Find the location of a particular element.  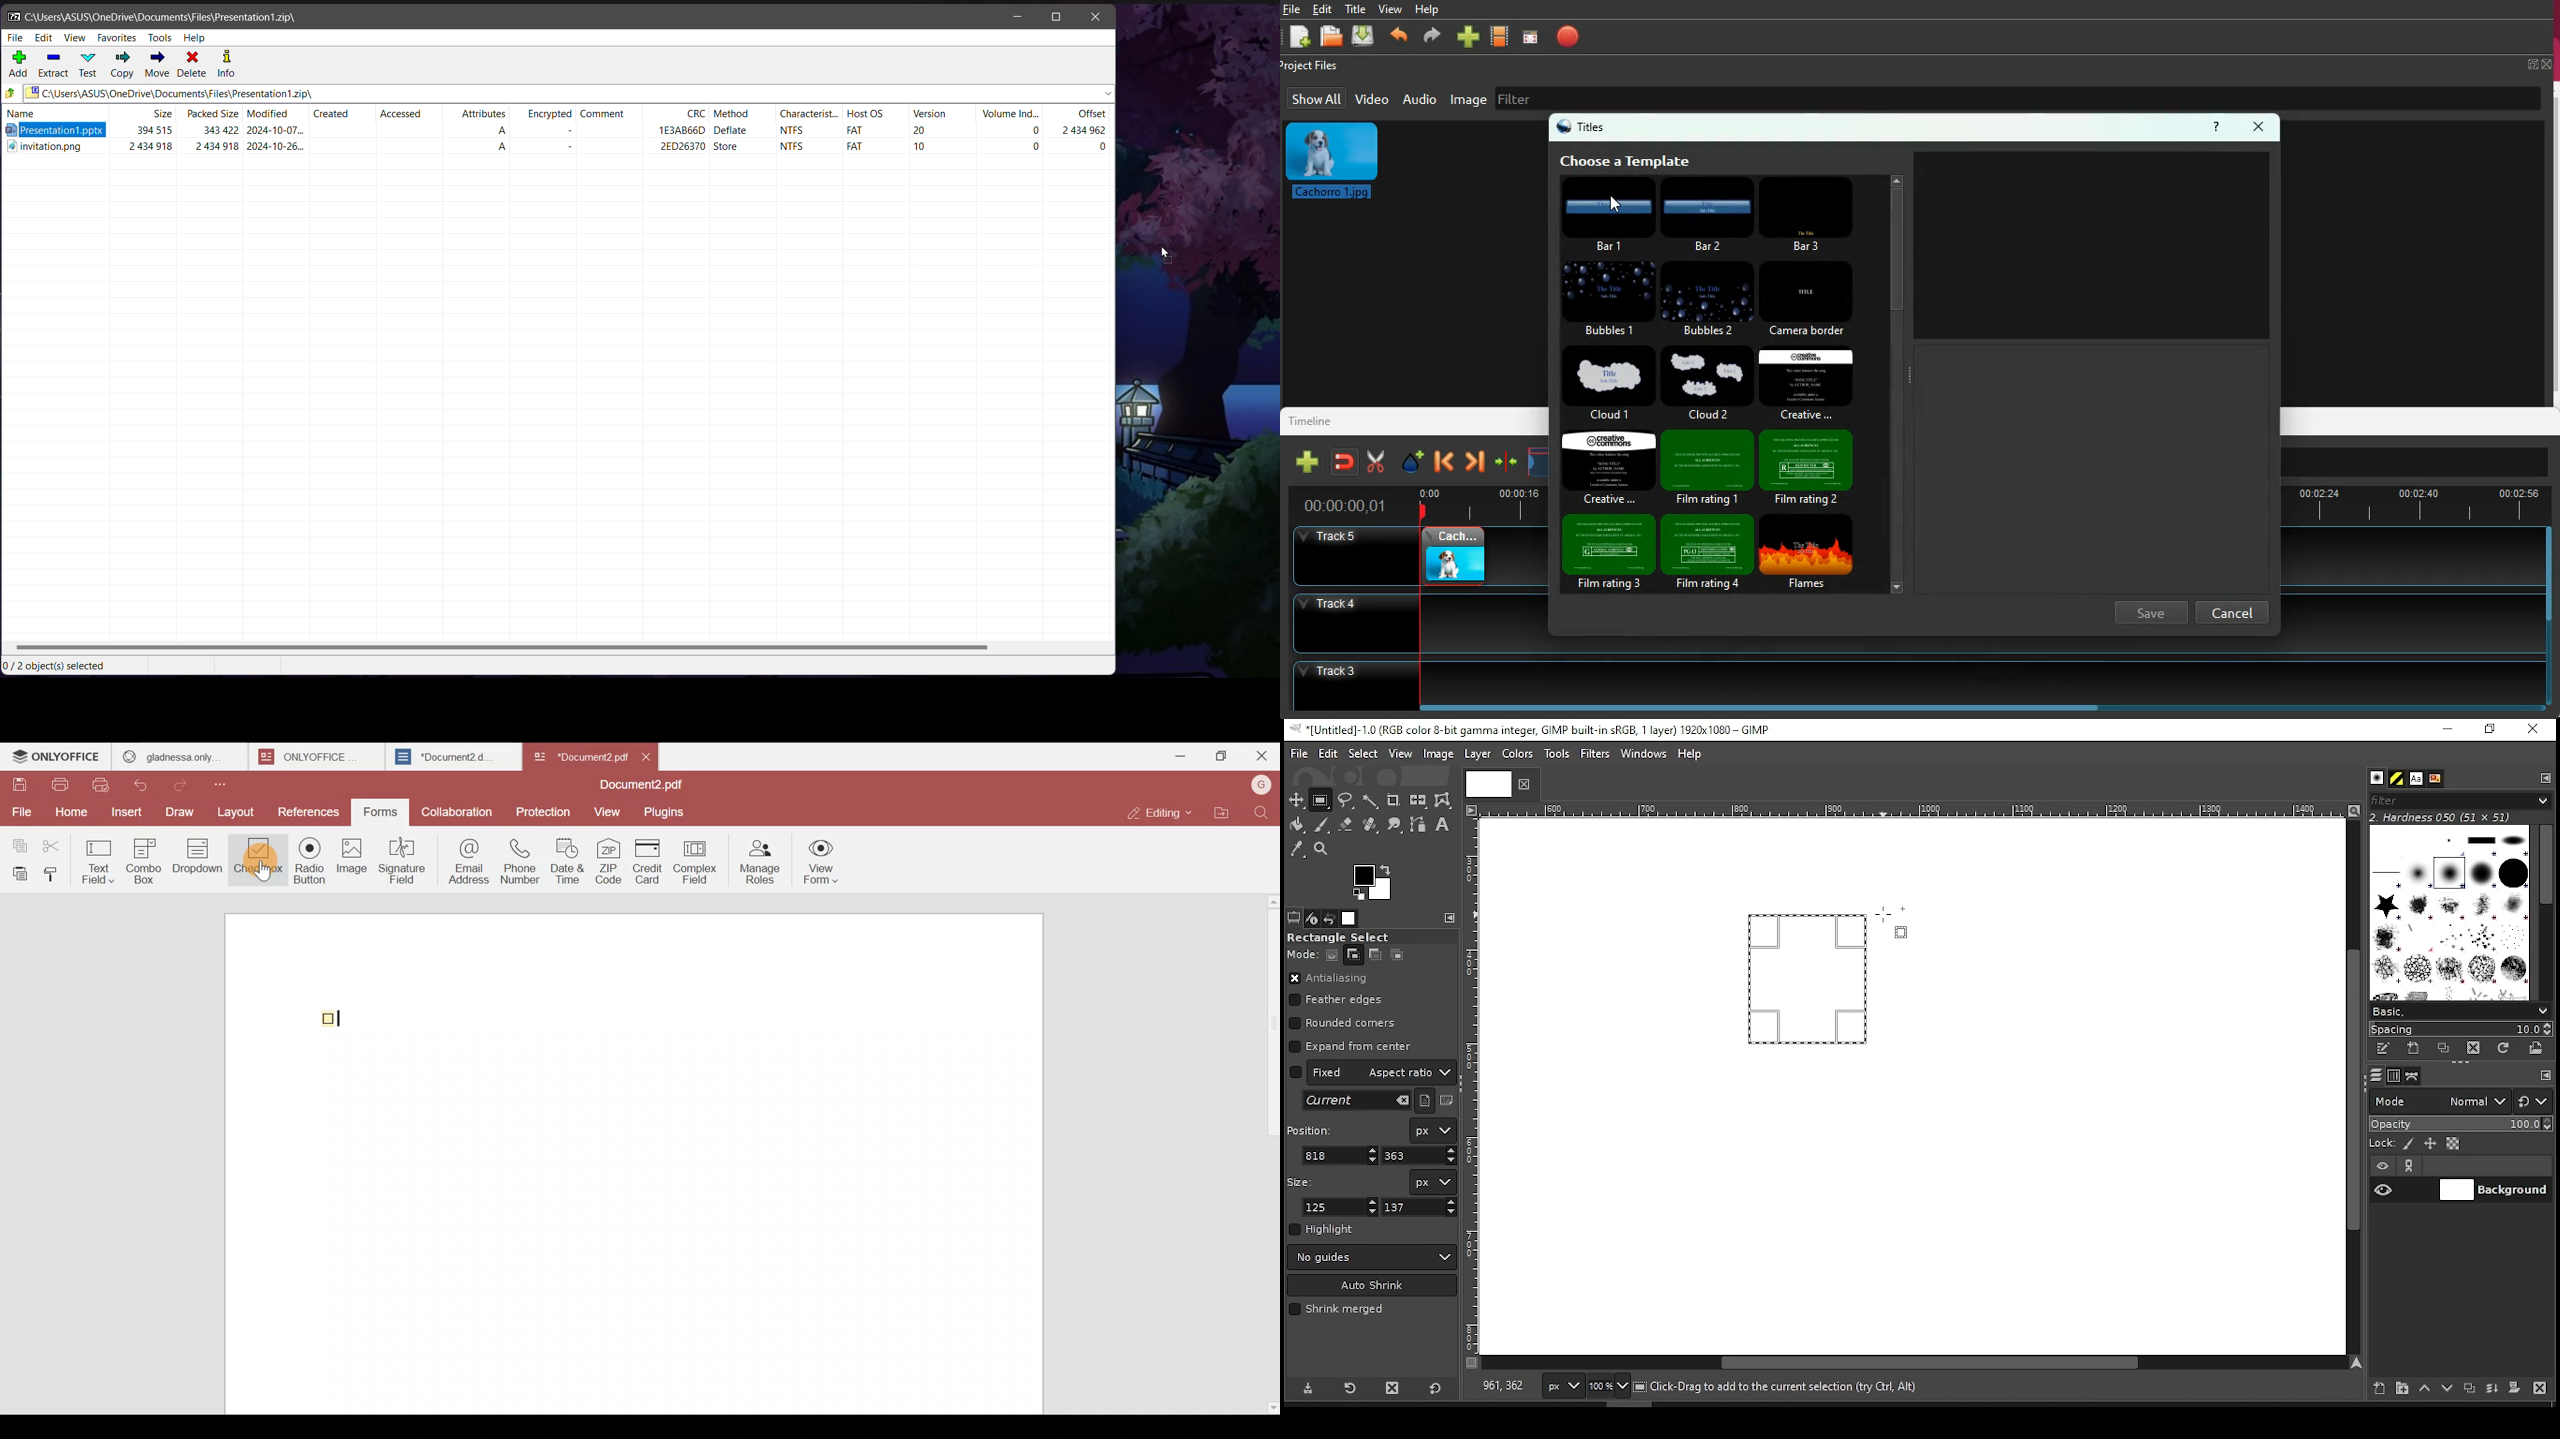

zoom tool is located at coordinates (1322, 850).